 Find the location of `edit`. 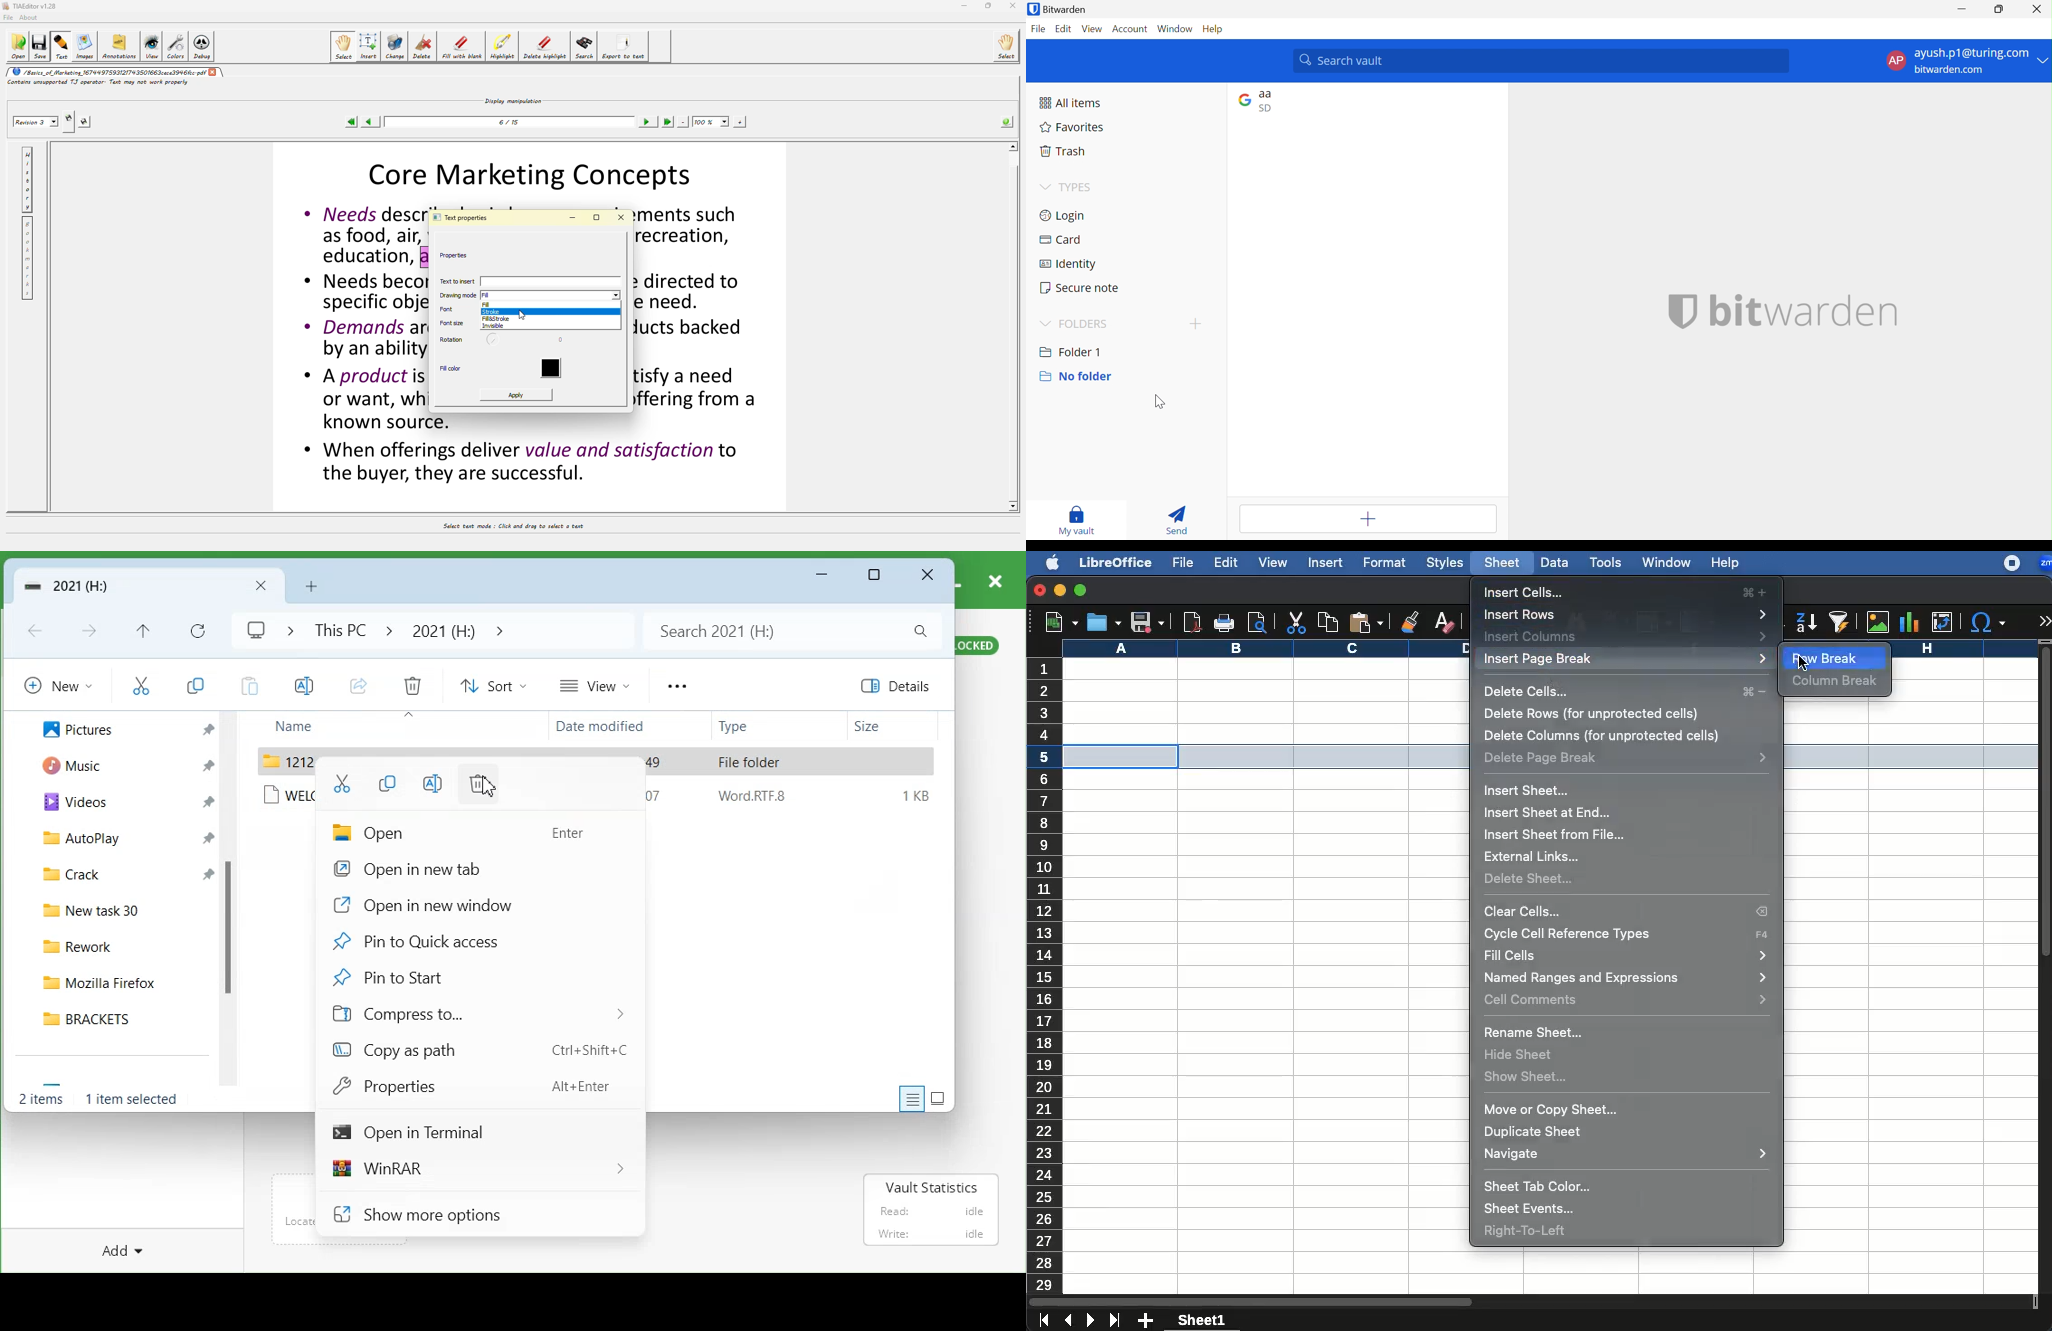

edit is located at coordinates (1225, 563).